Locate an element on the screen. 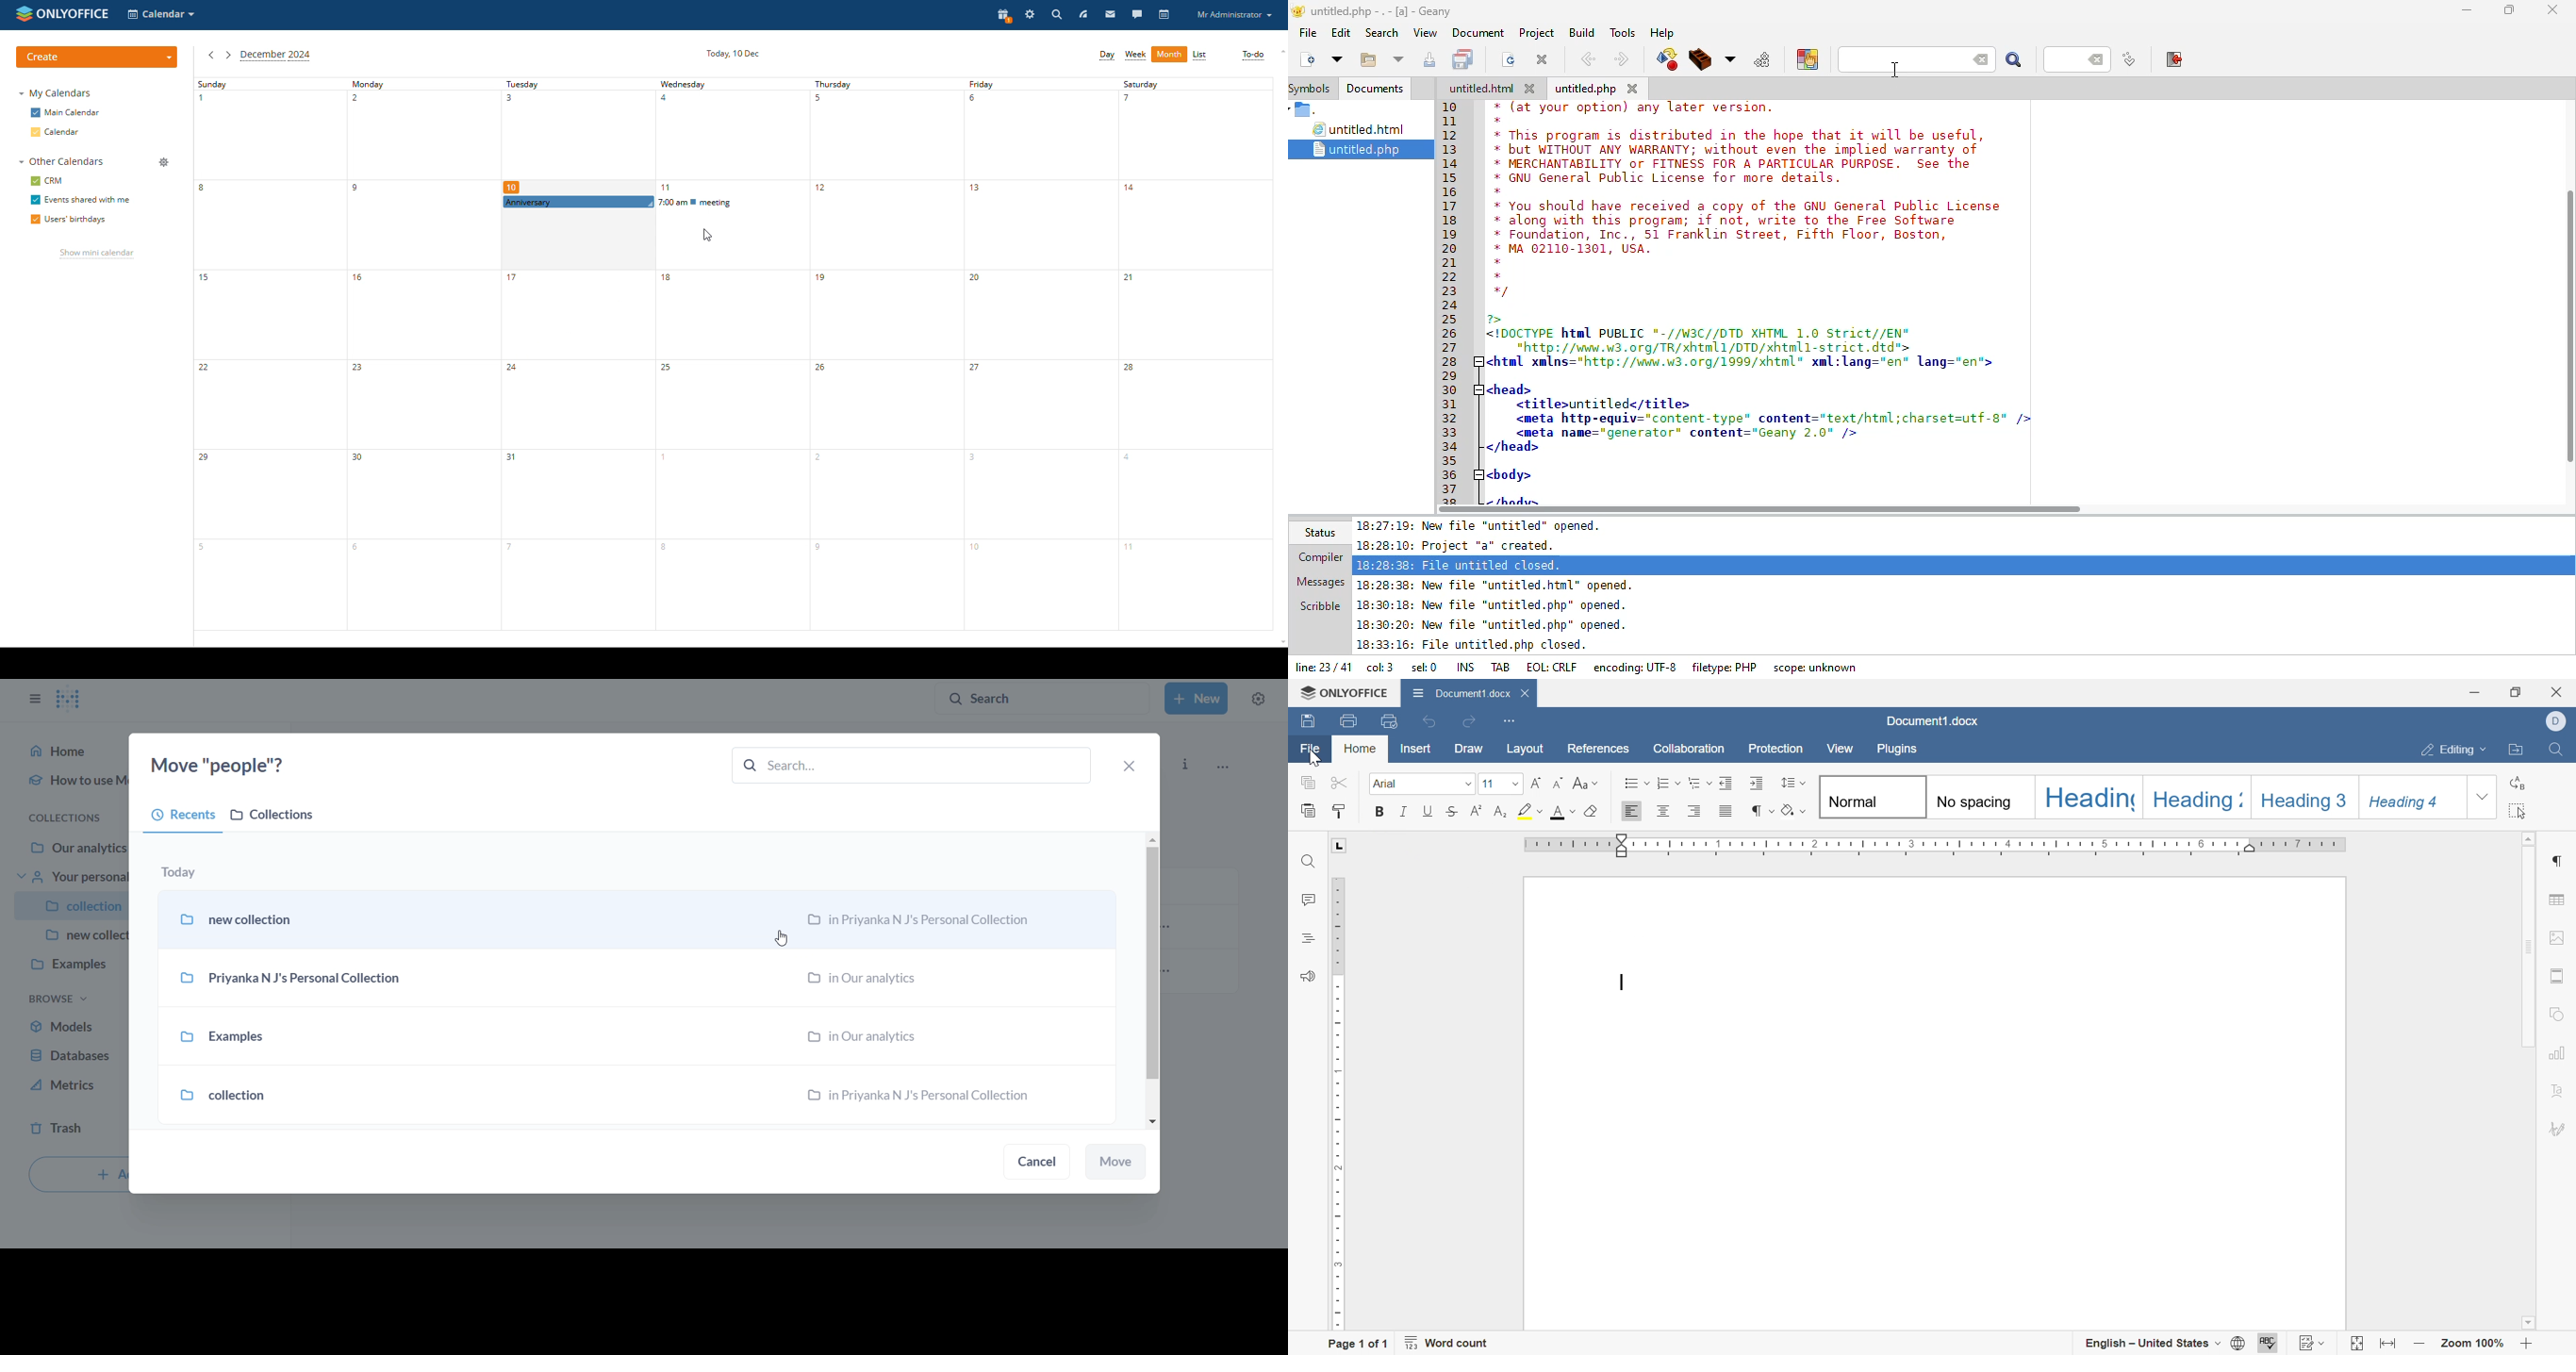 This screenshot has height=1372, width=2576. chart settings is located at coordinates (2559, 1054).